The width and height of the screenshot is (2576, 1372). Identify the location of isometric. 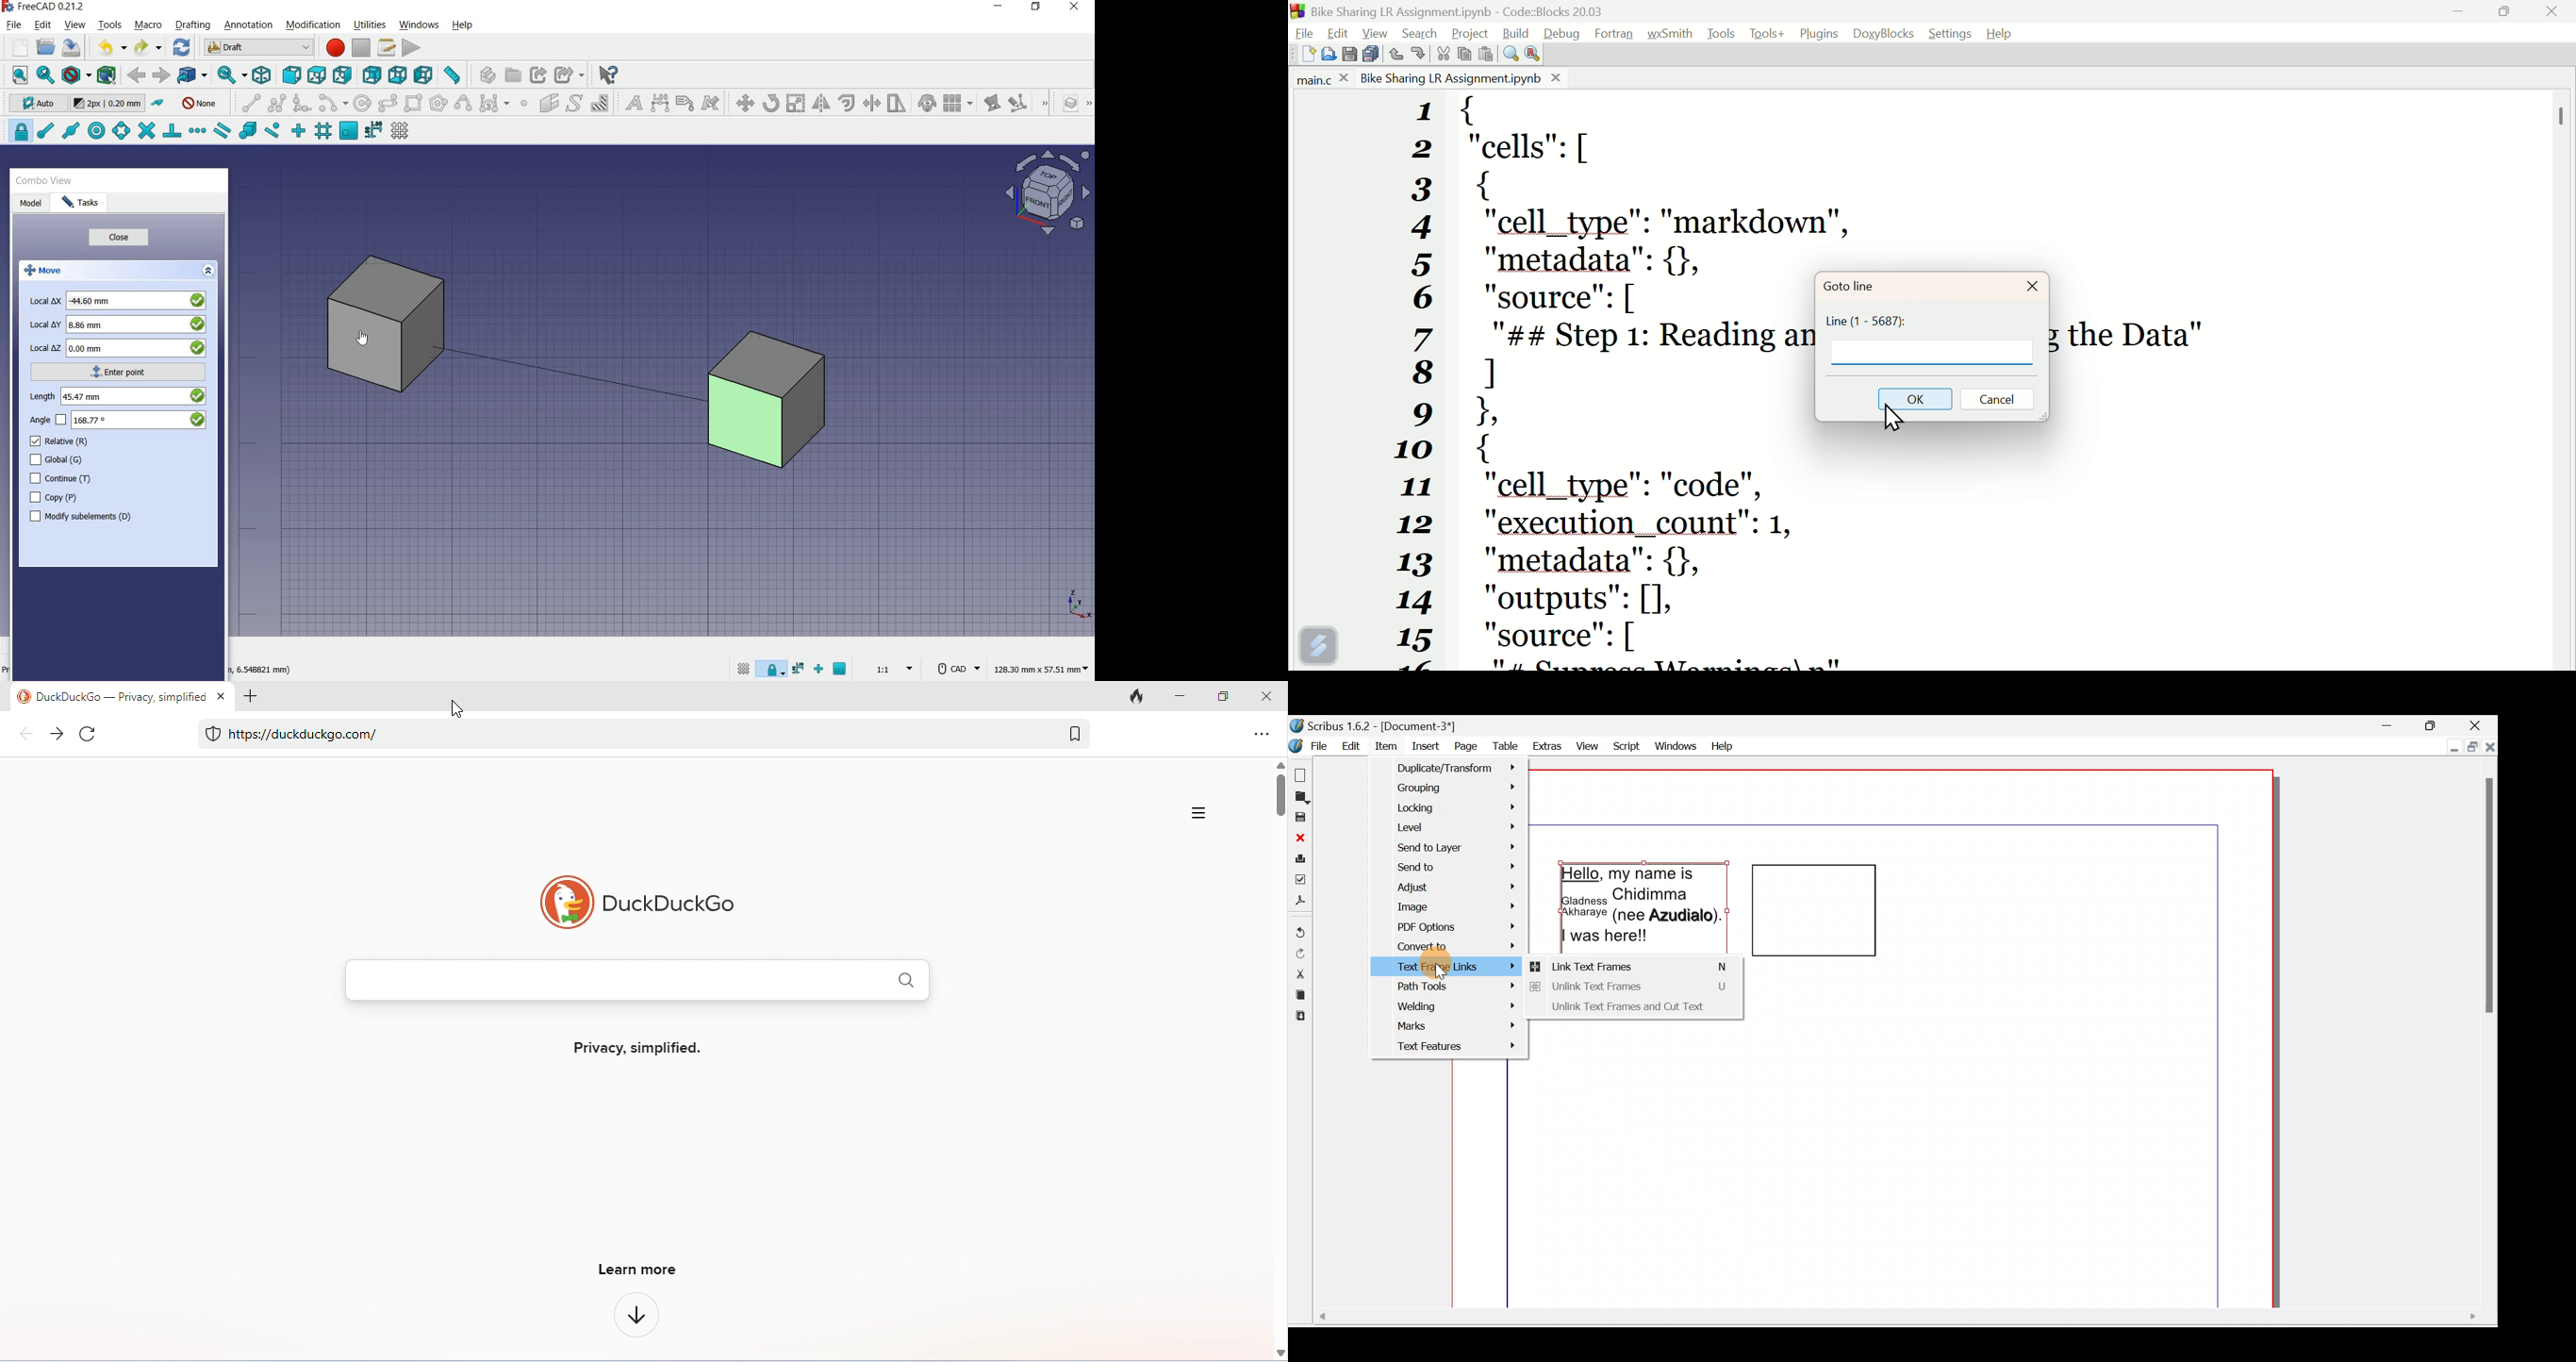
(262, 76).